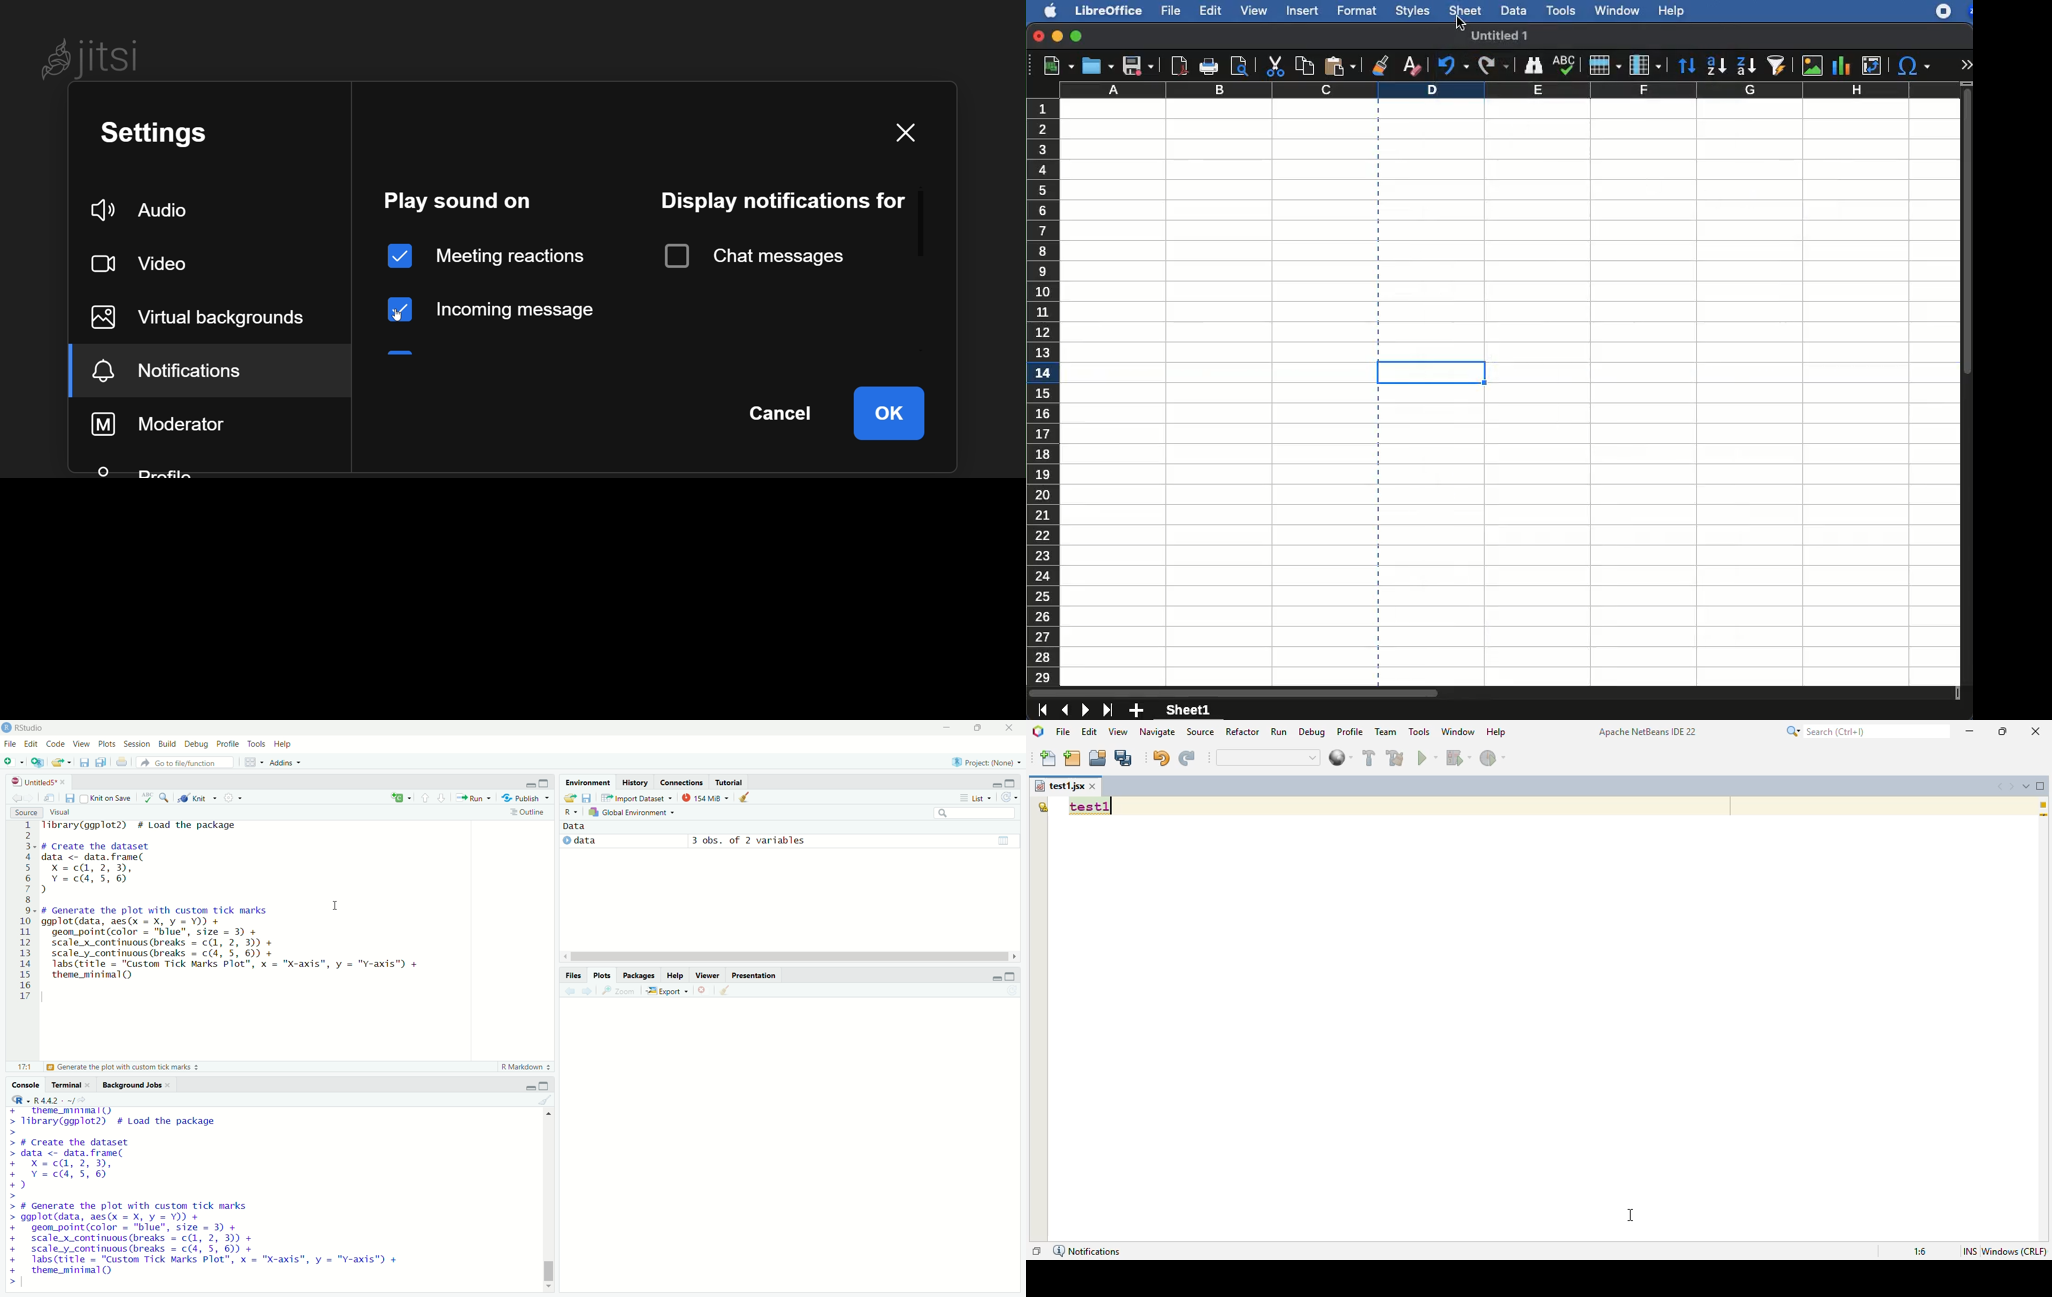  What do you see at coordinates (89, 1099) in the screenshot?
I see `view the current working directory` at bounding box center [89, 1099].